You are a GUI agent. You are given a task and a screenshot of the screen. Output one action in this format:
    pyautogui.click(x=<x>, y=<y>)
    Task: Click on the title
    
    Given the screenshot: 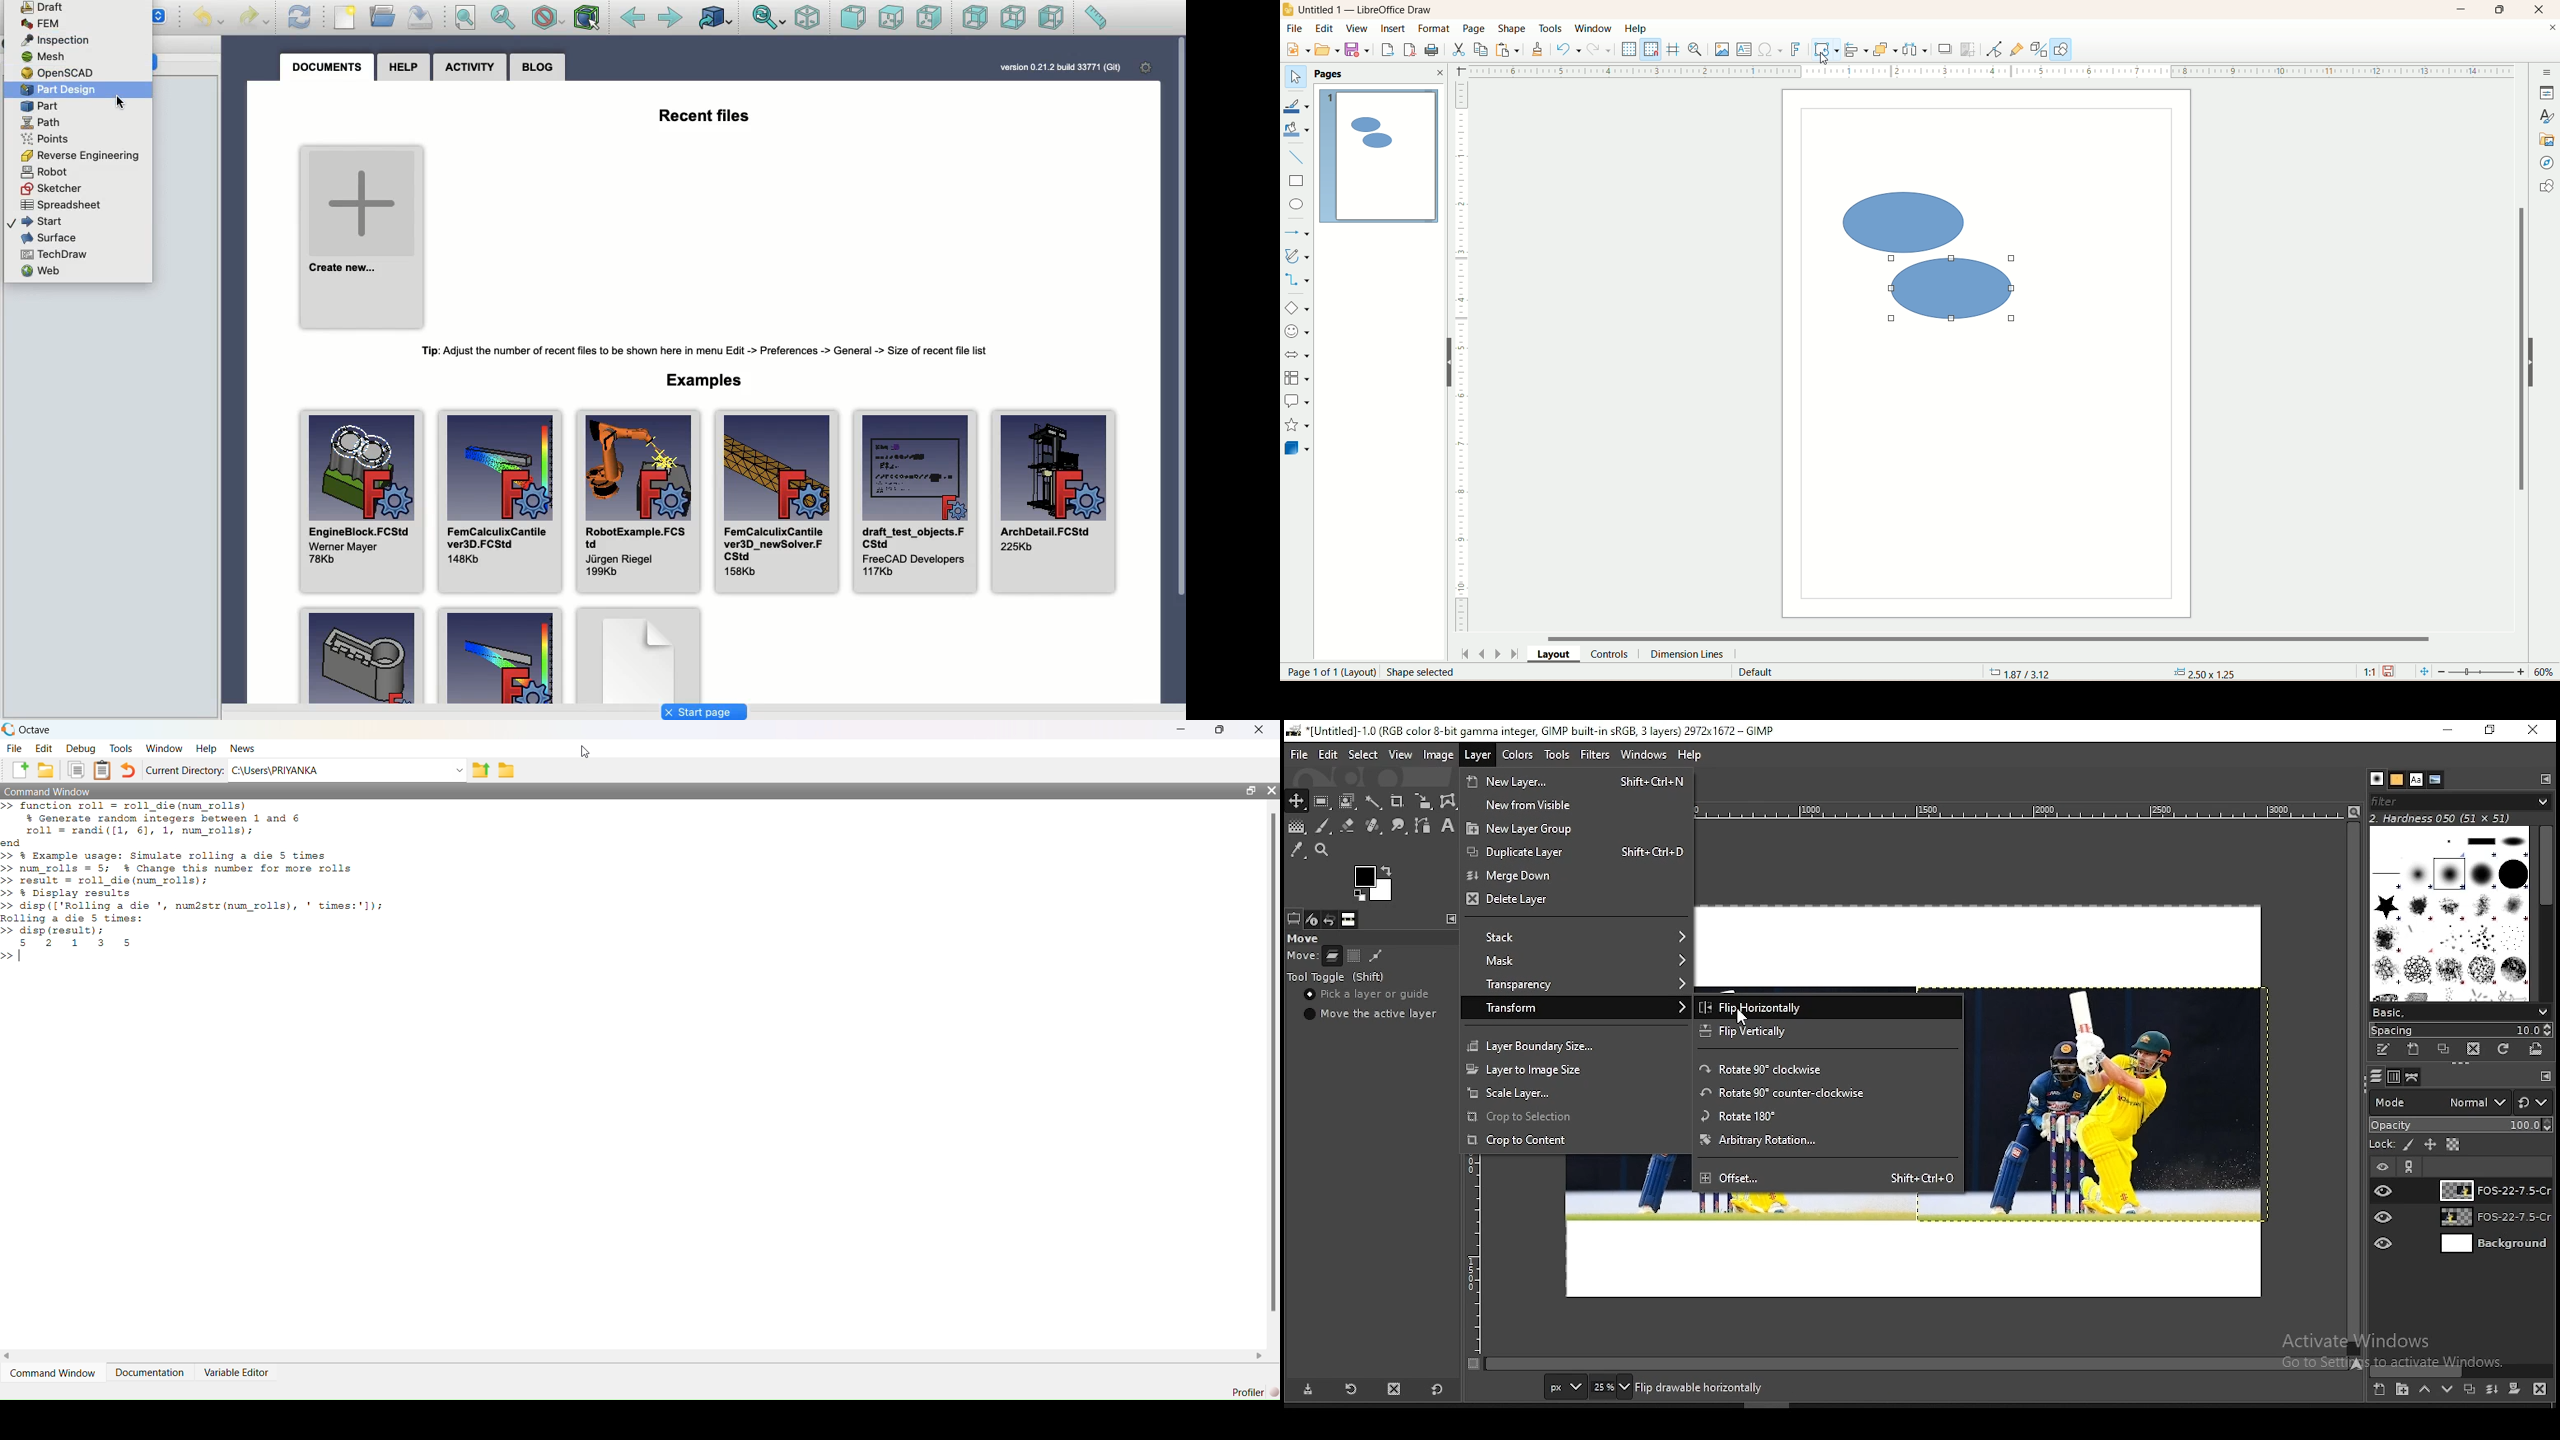 What is the action you would take?
    pyautogui.click(x=1367, y=9)
    